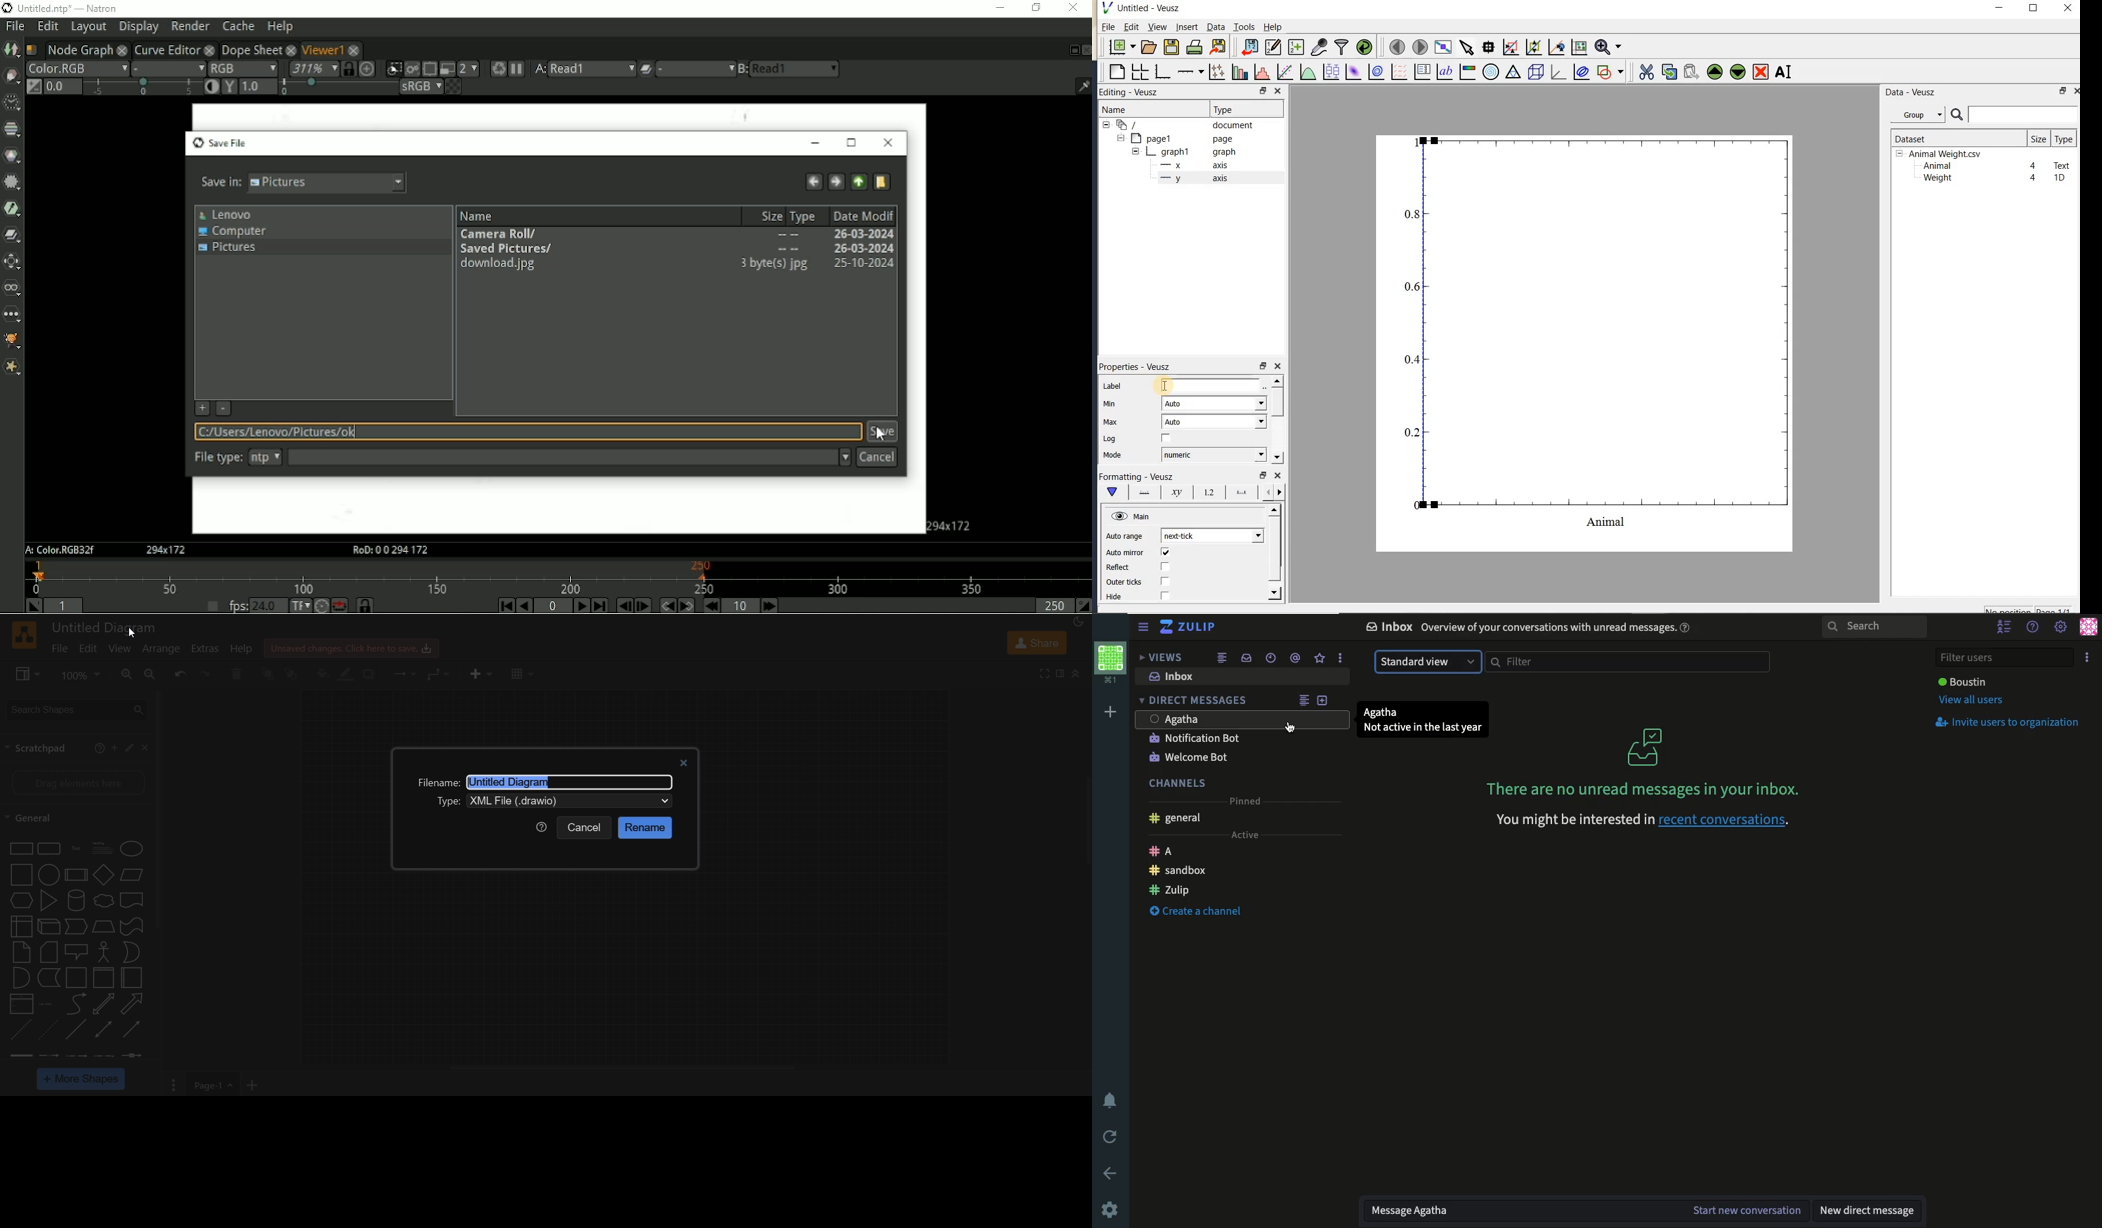  I want to click on undo, so click(177, 674).